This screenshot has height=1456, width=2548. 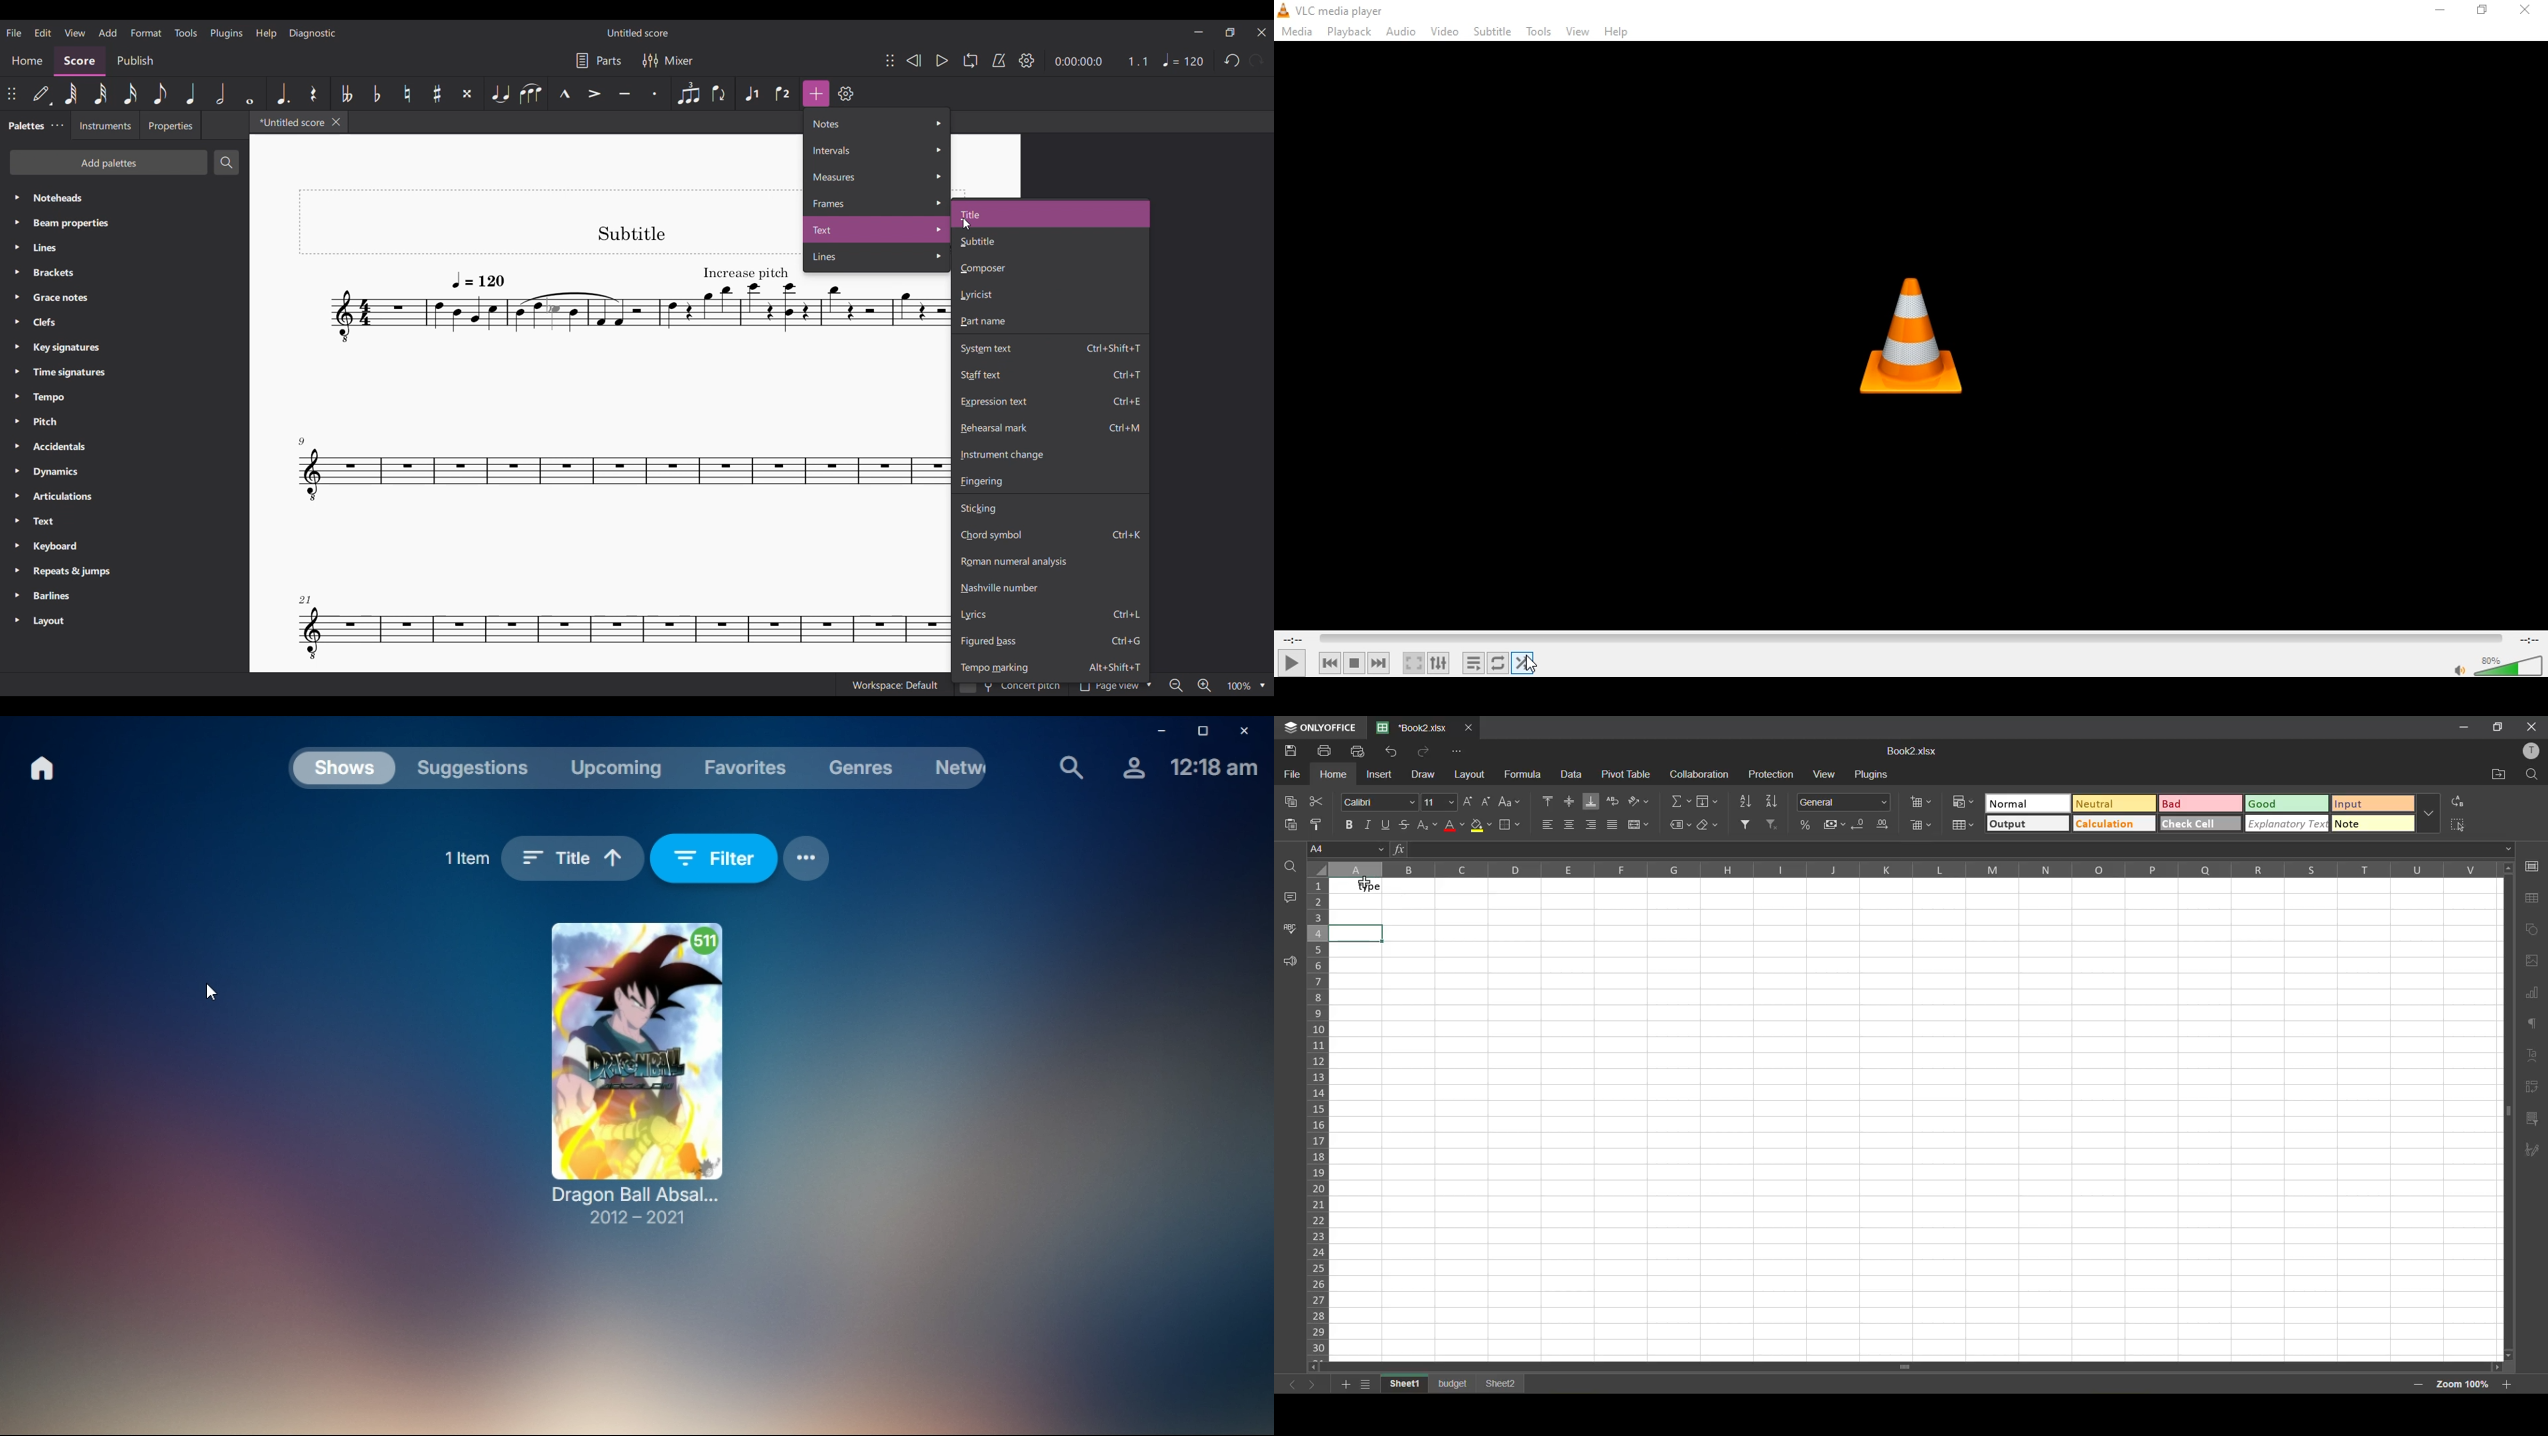 What do you see at coordinates (1873, 775) in the screenshot?
I see `plugins` at bounding box center [1873, 775].